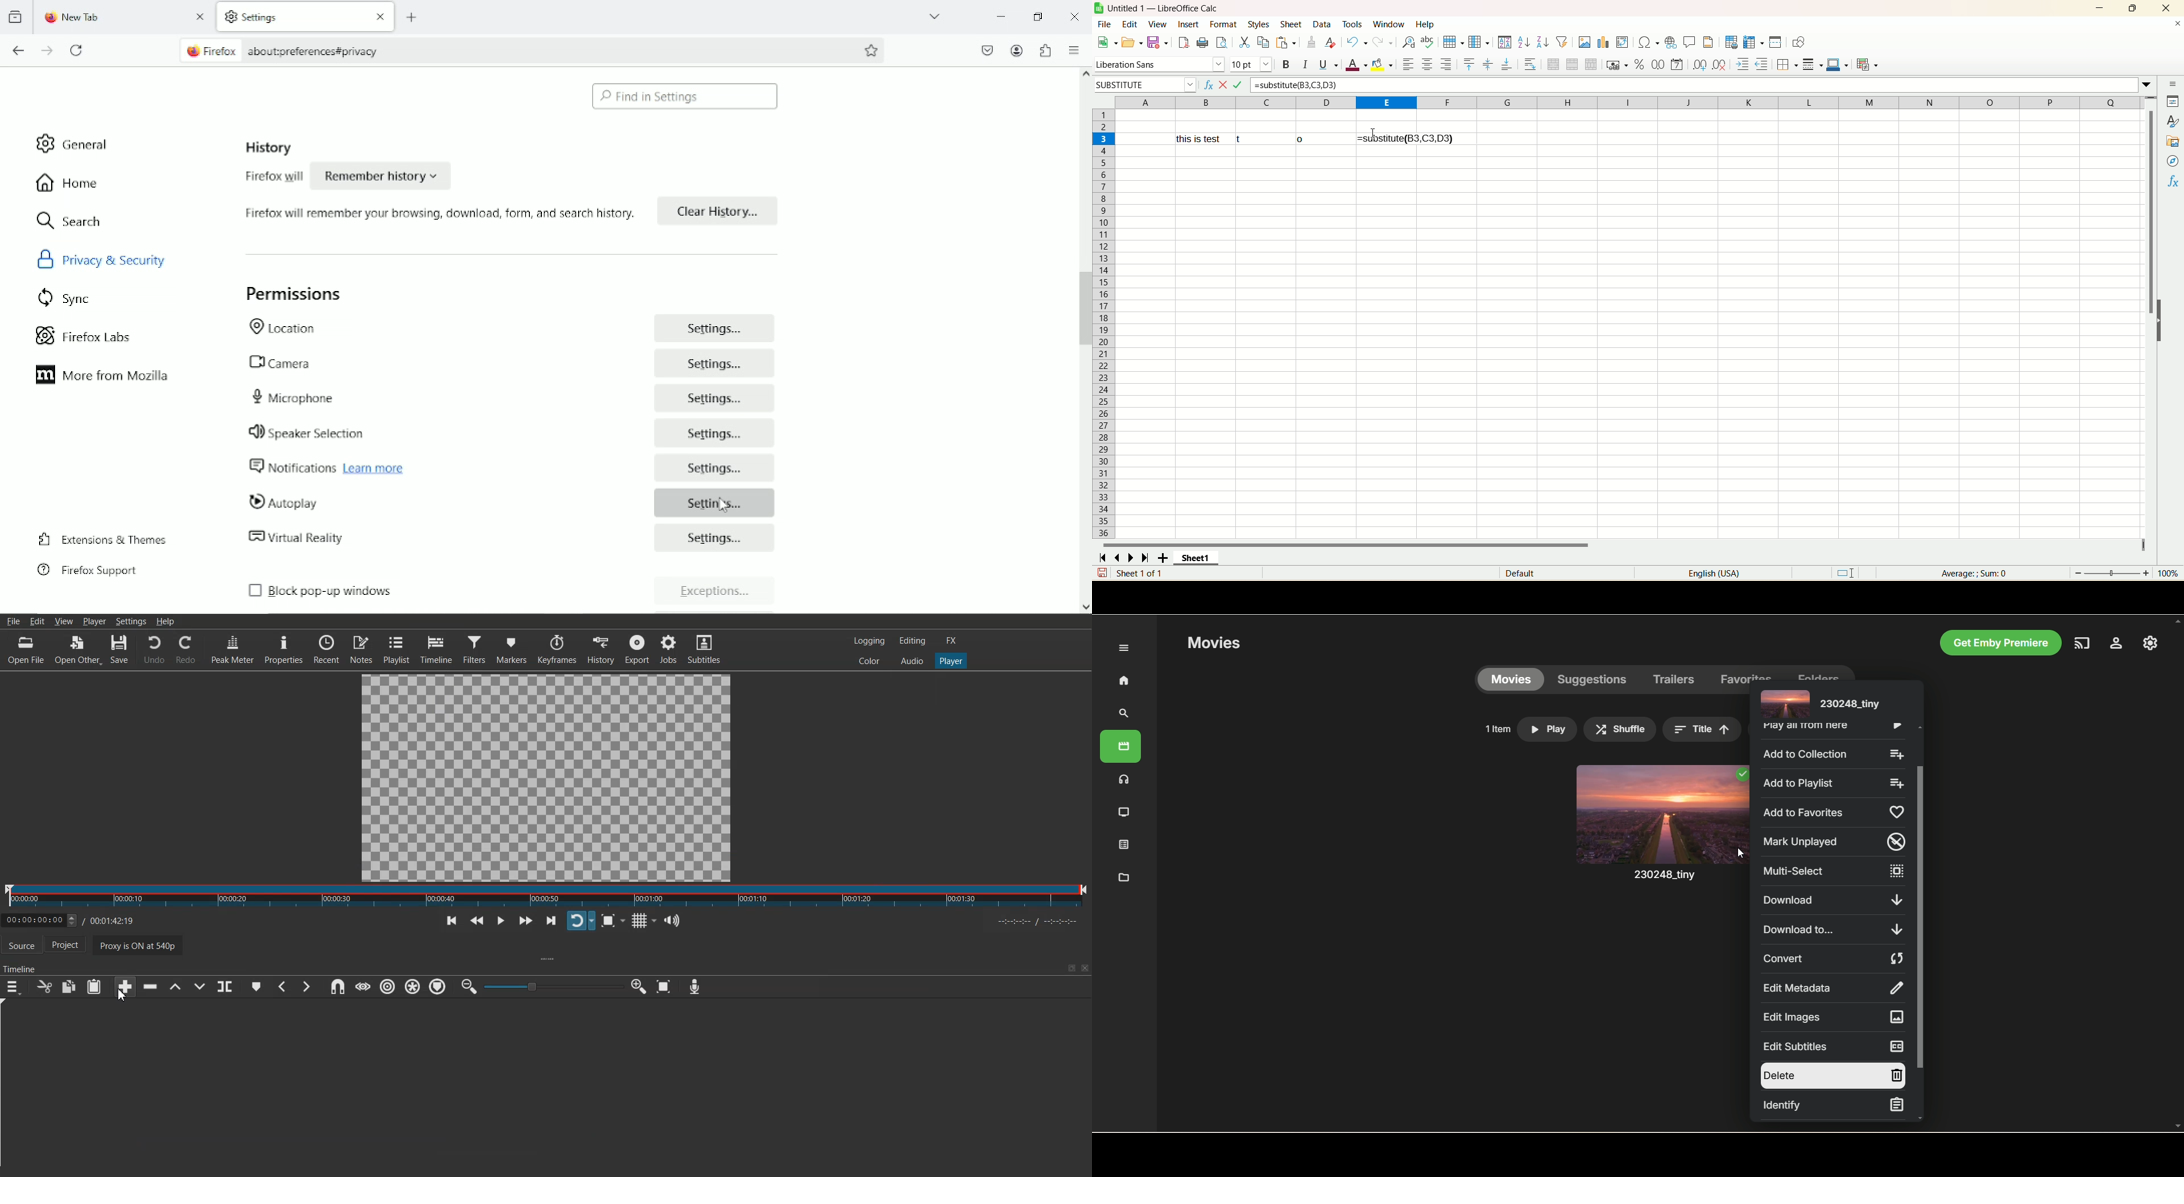 The image size is (2184, 1204). Describe the element at coordinates (372, 362) in the screenshot. I see `camera` at that location.